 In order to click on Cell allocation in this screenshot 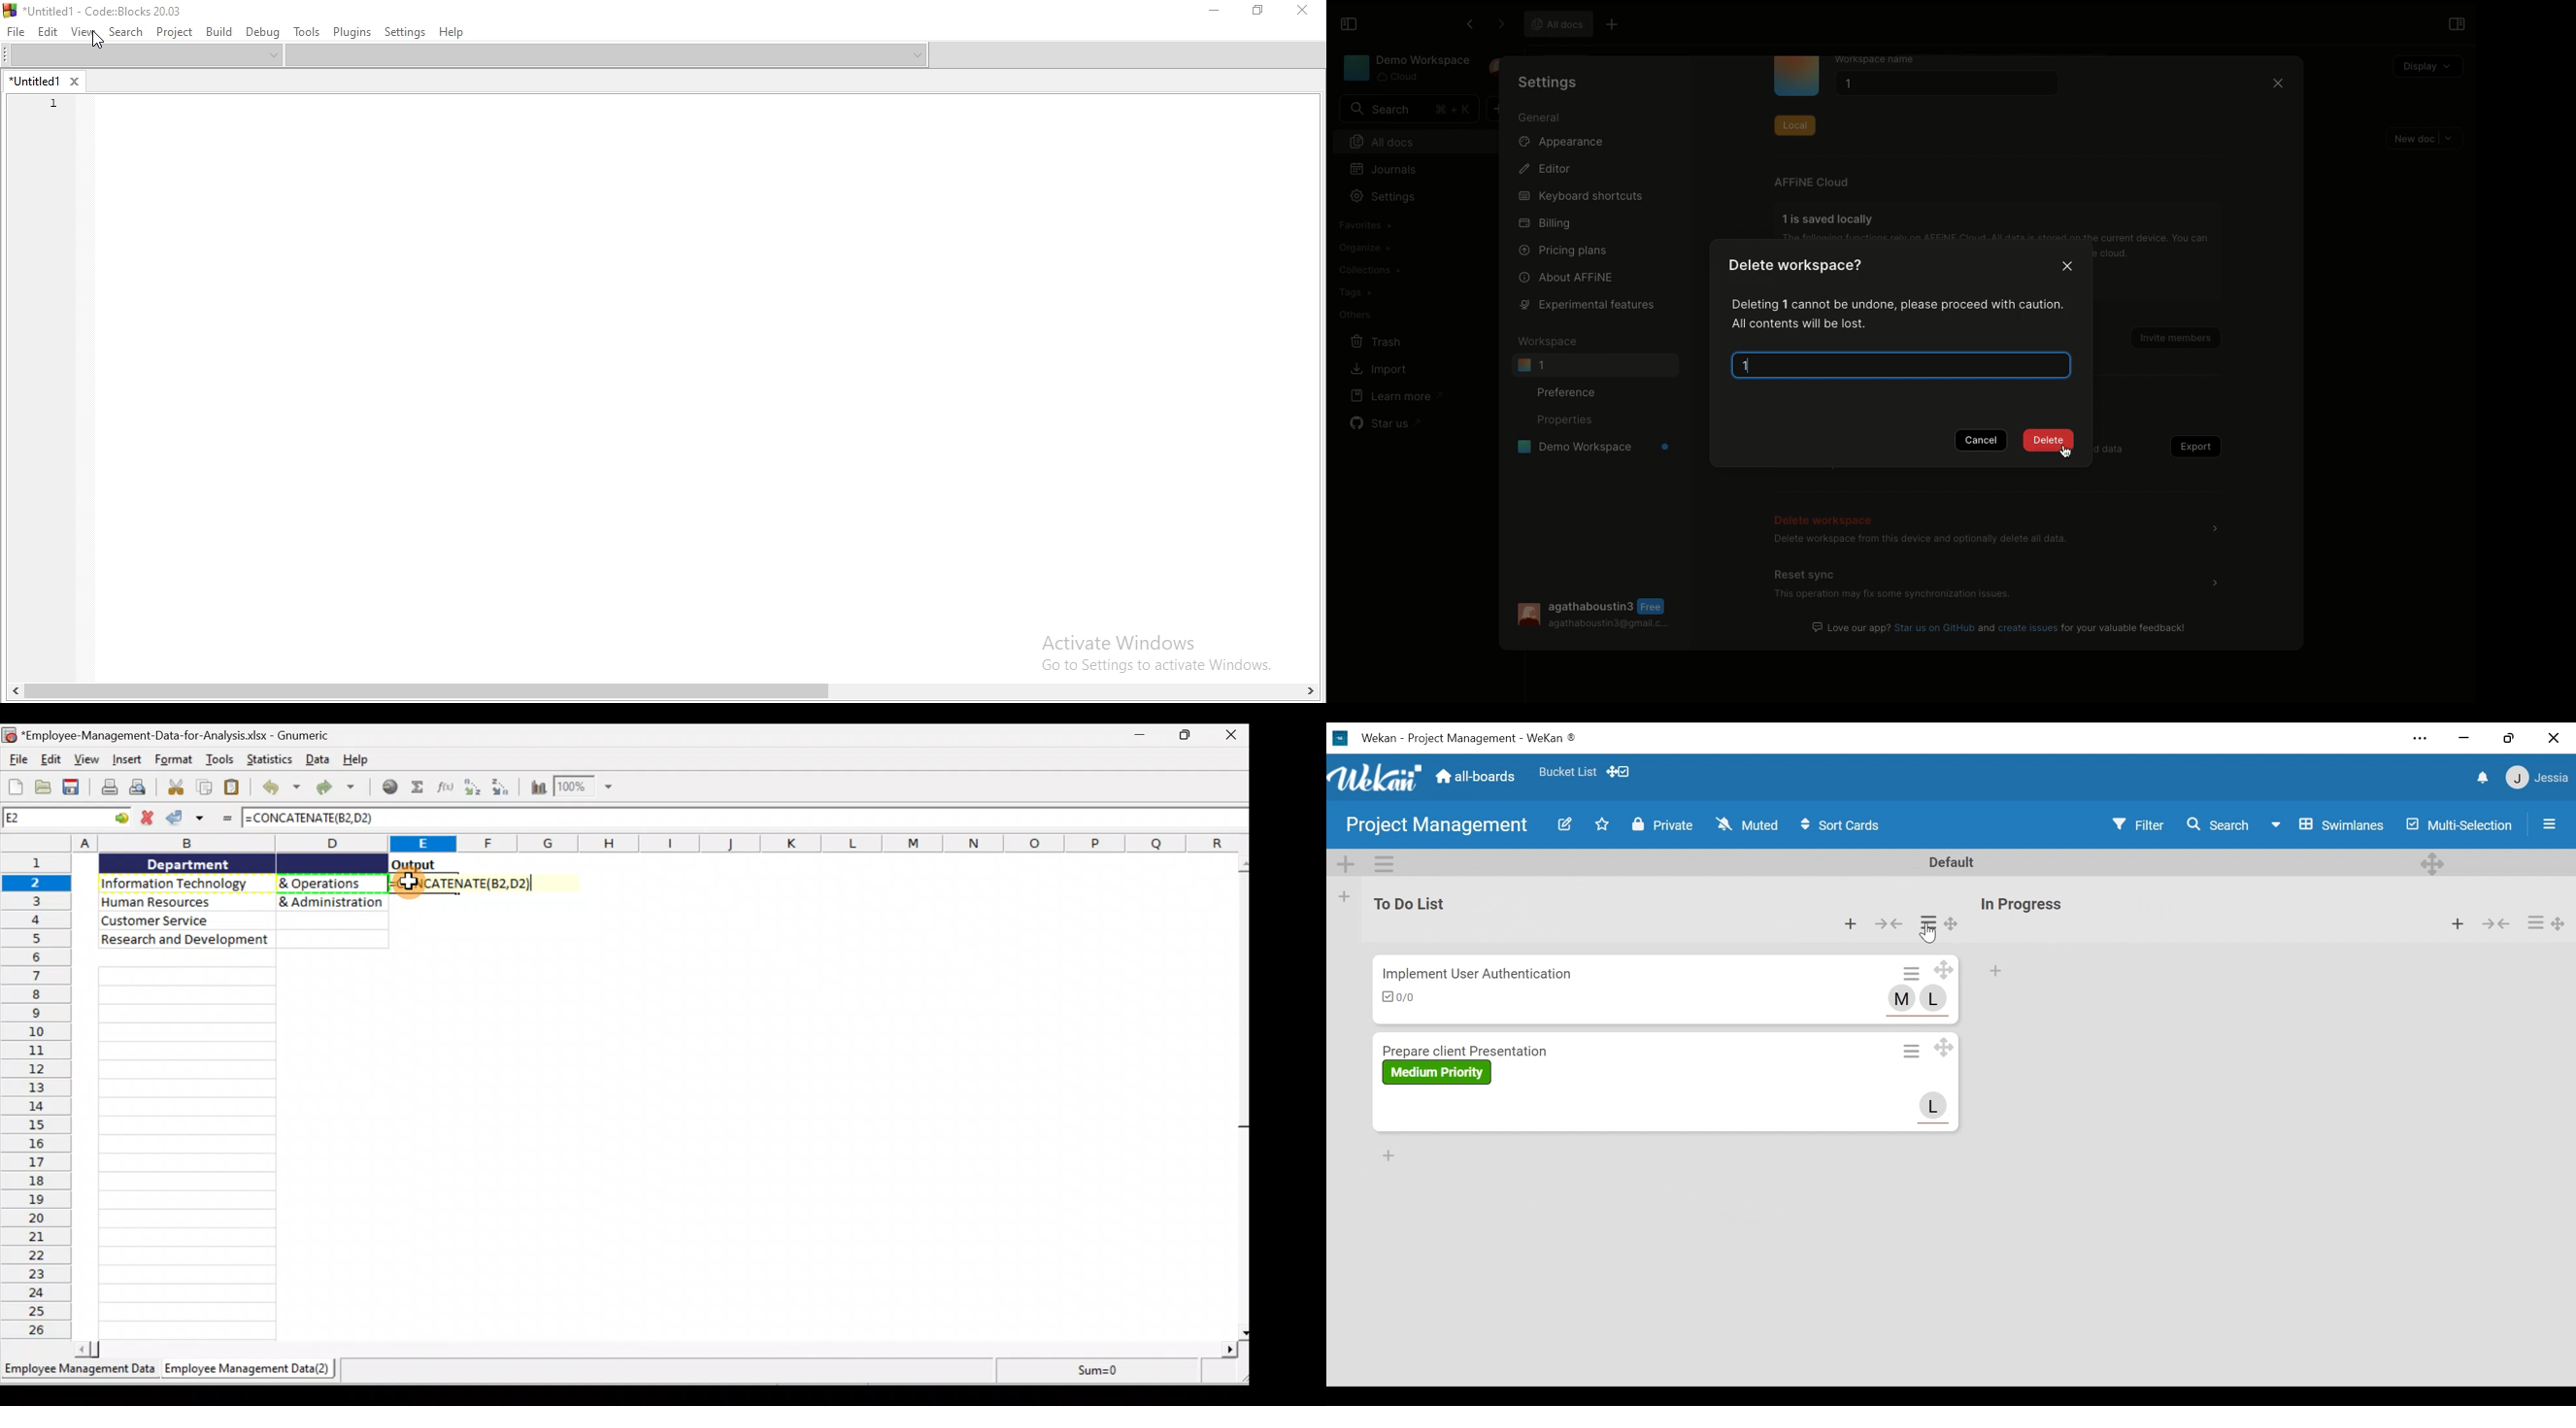, I will do `click(66, 817)`.